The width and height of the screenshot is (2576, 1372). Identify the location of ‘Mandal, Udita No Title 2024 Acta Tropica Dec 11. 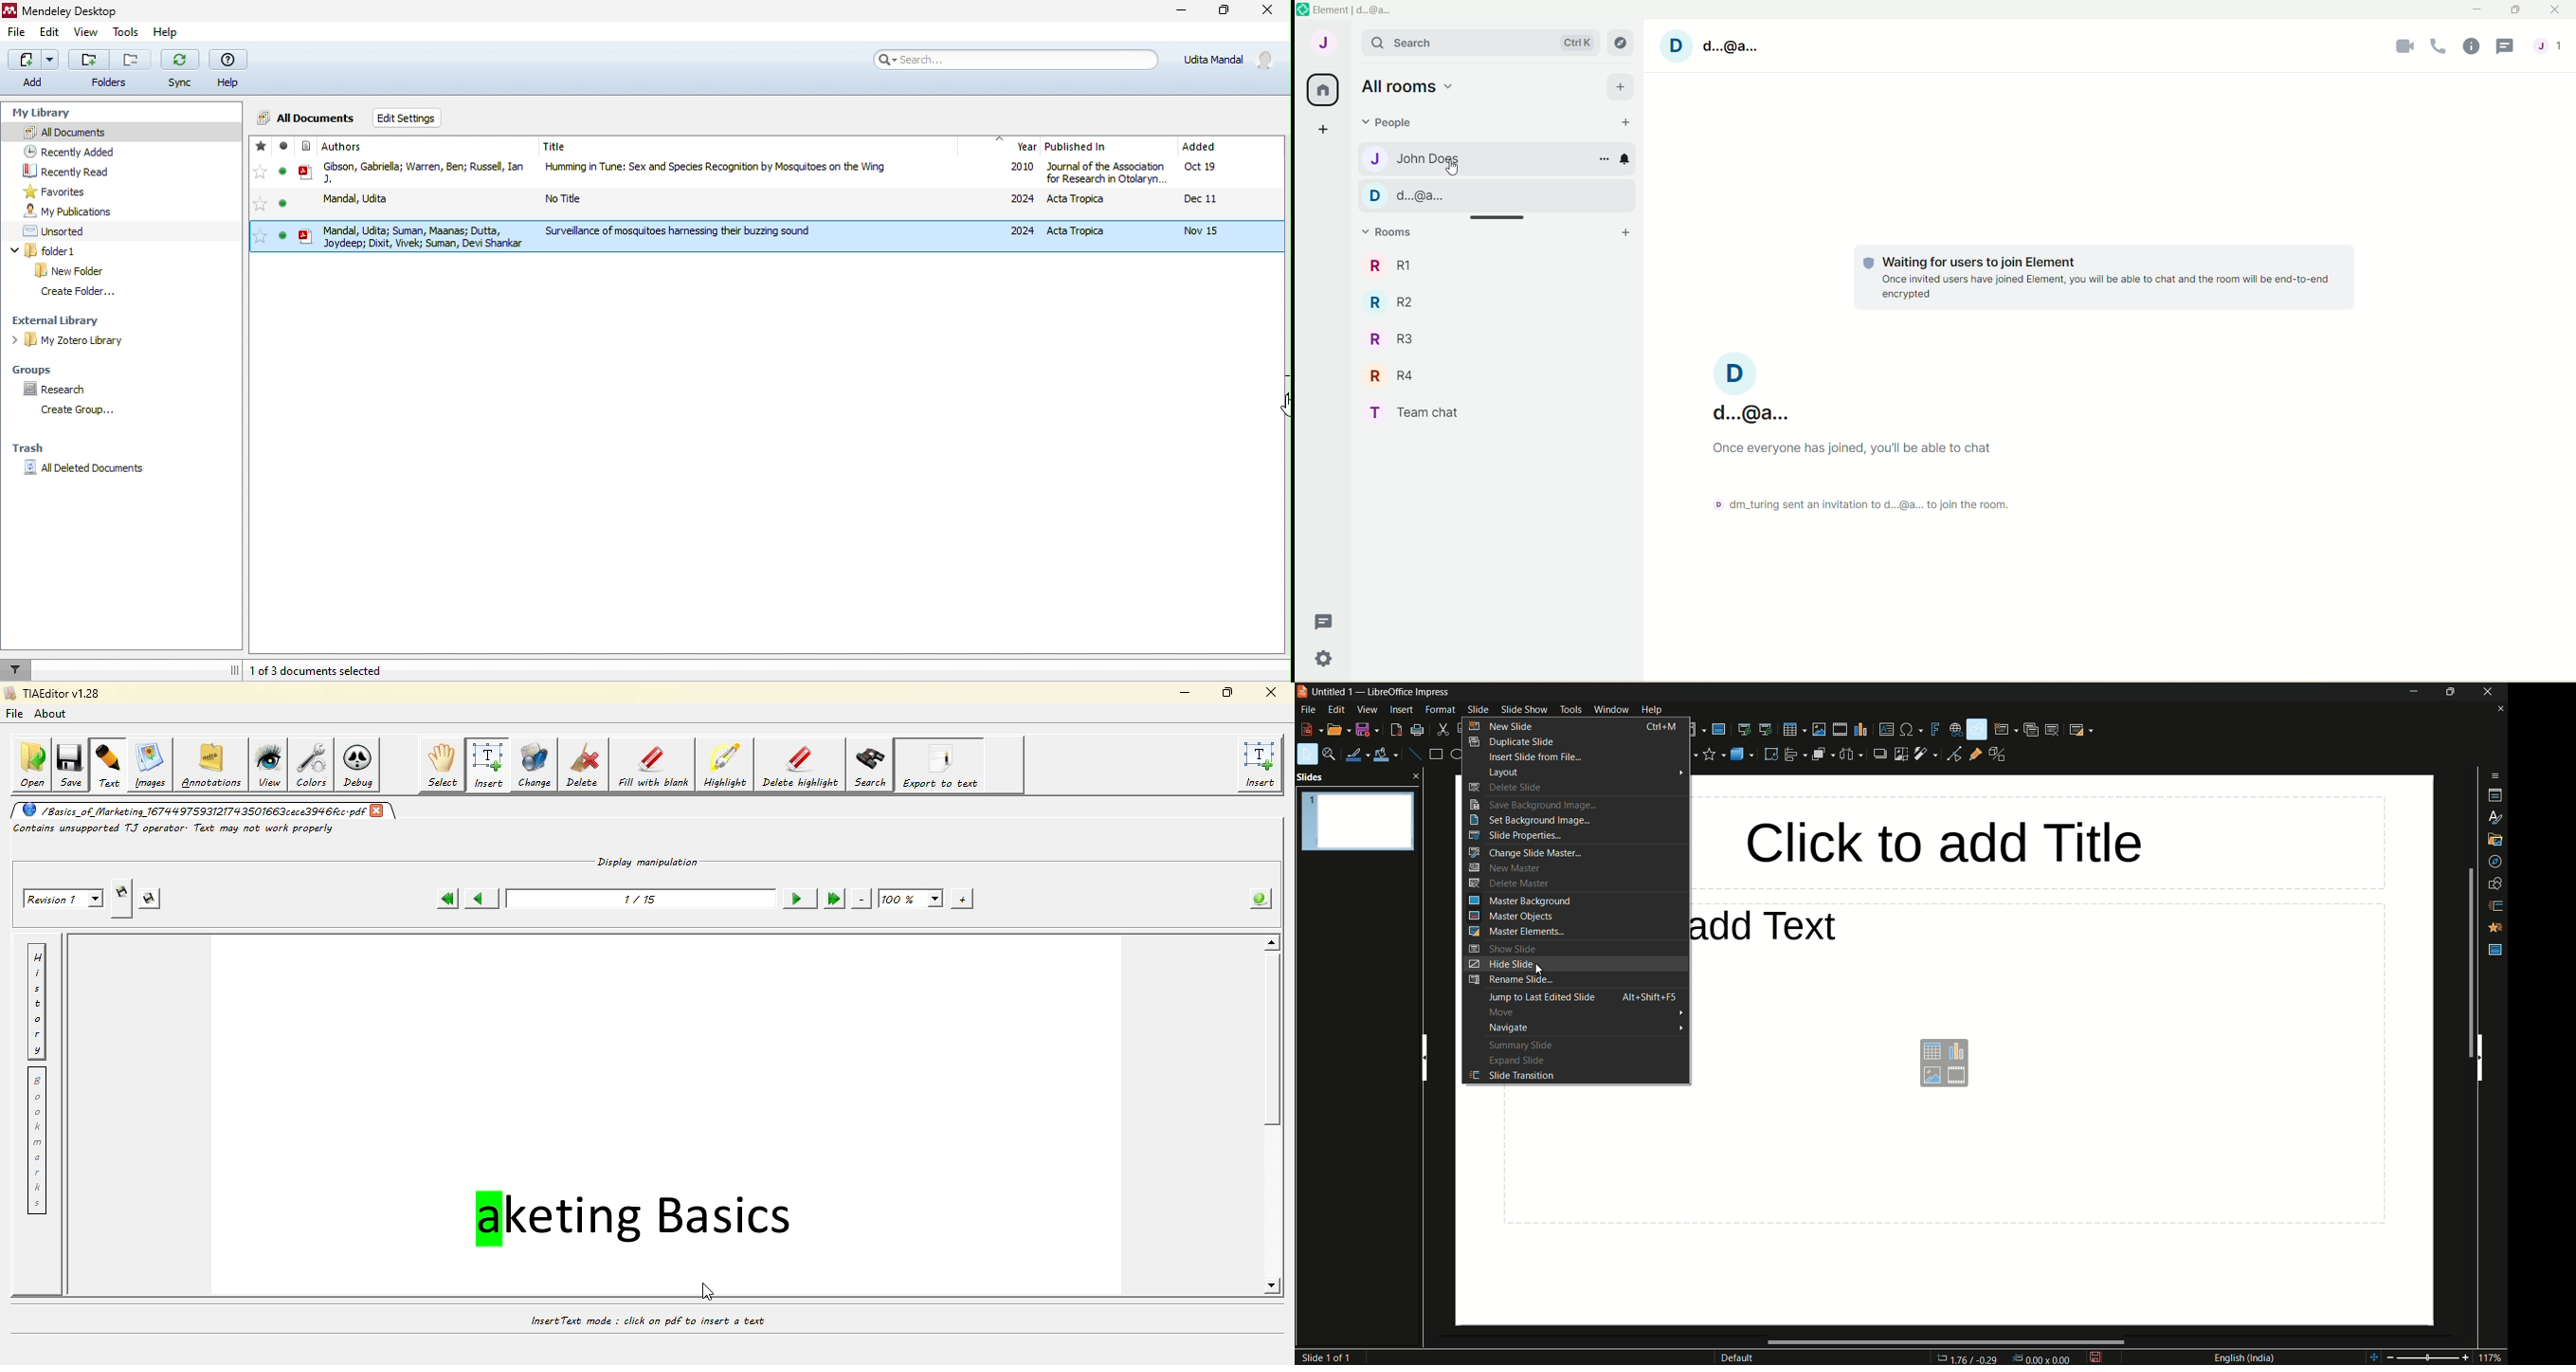
(745, 201).